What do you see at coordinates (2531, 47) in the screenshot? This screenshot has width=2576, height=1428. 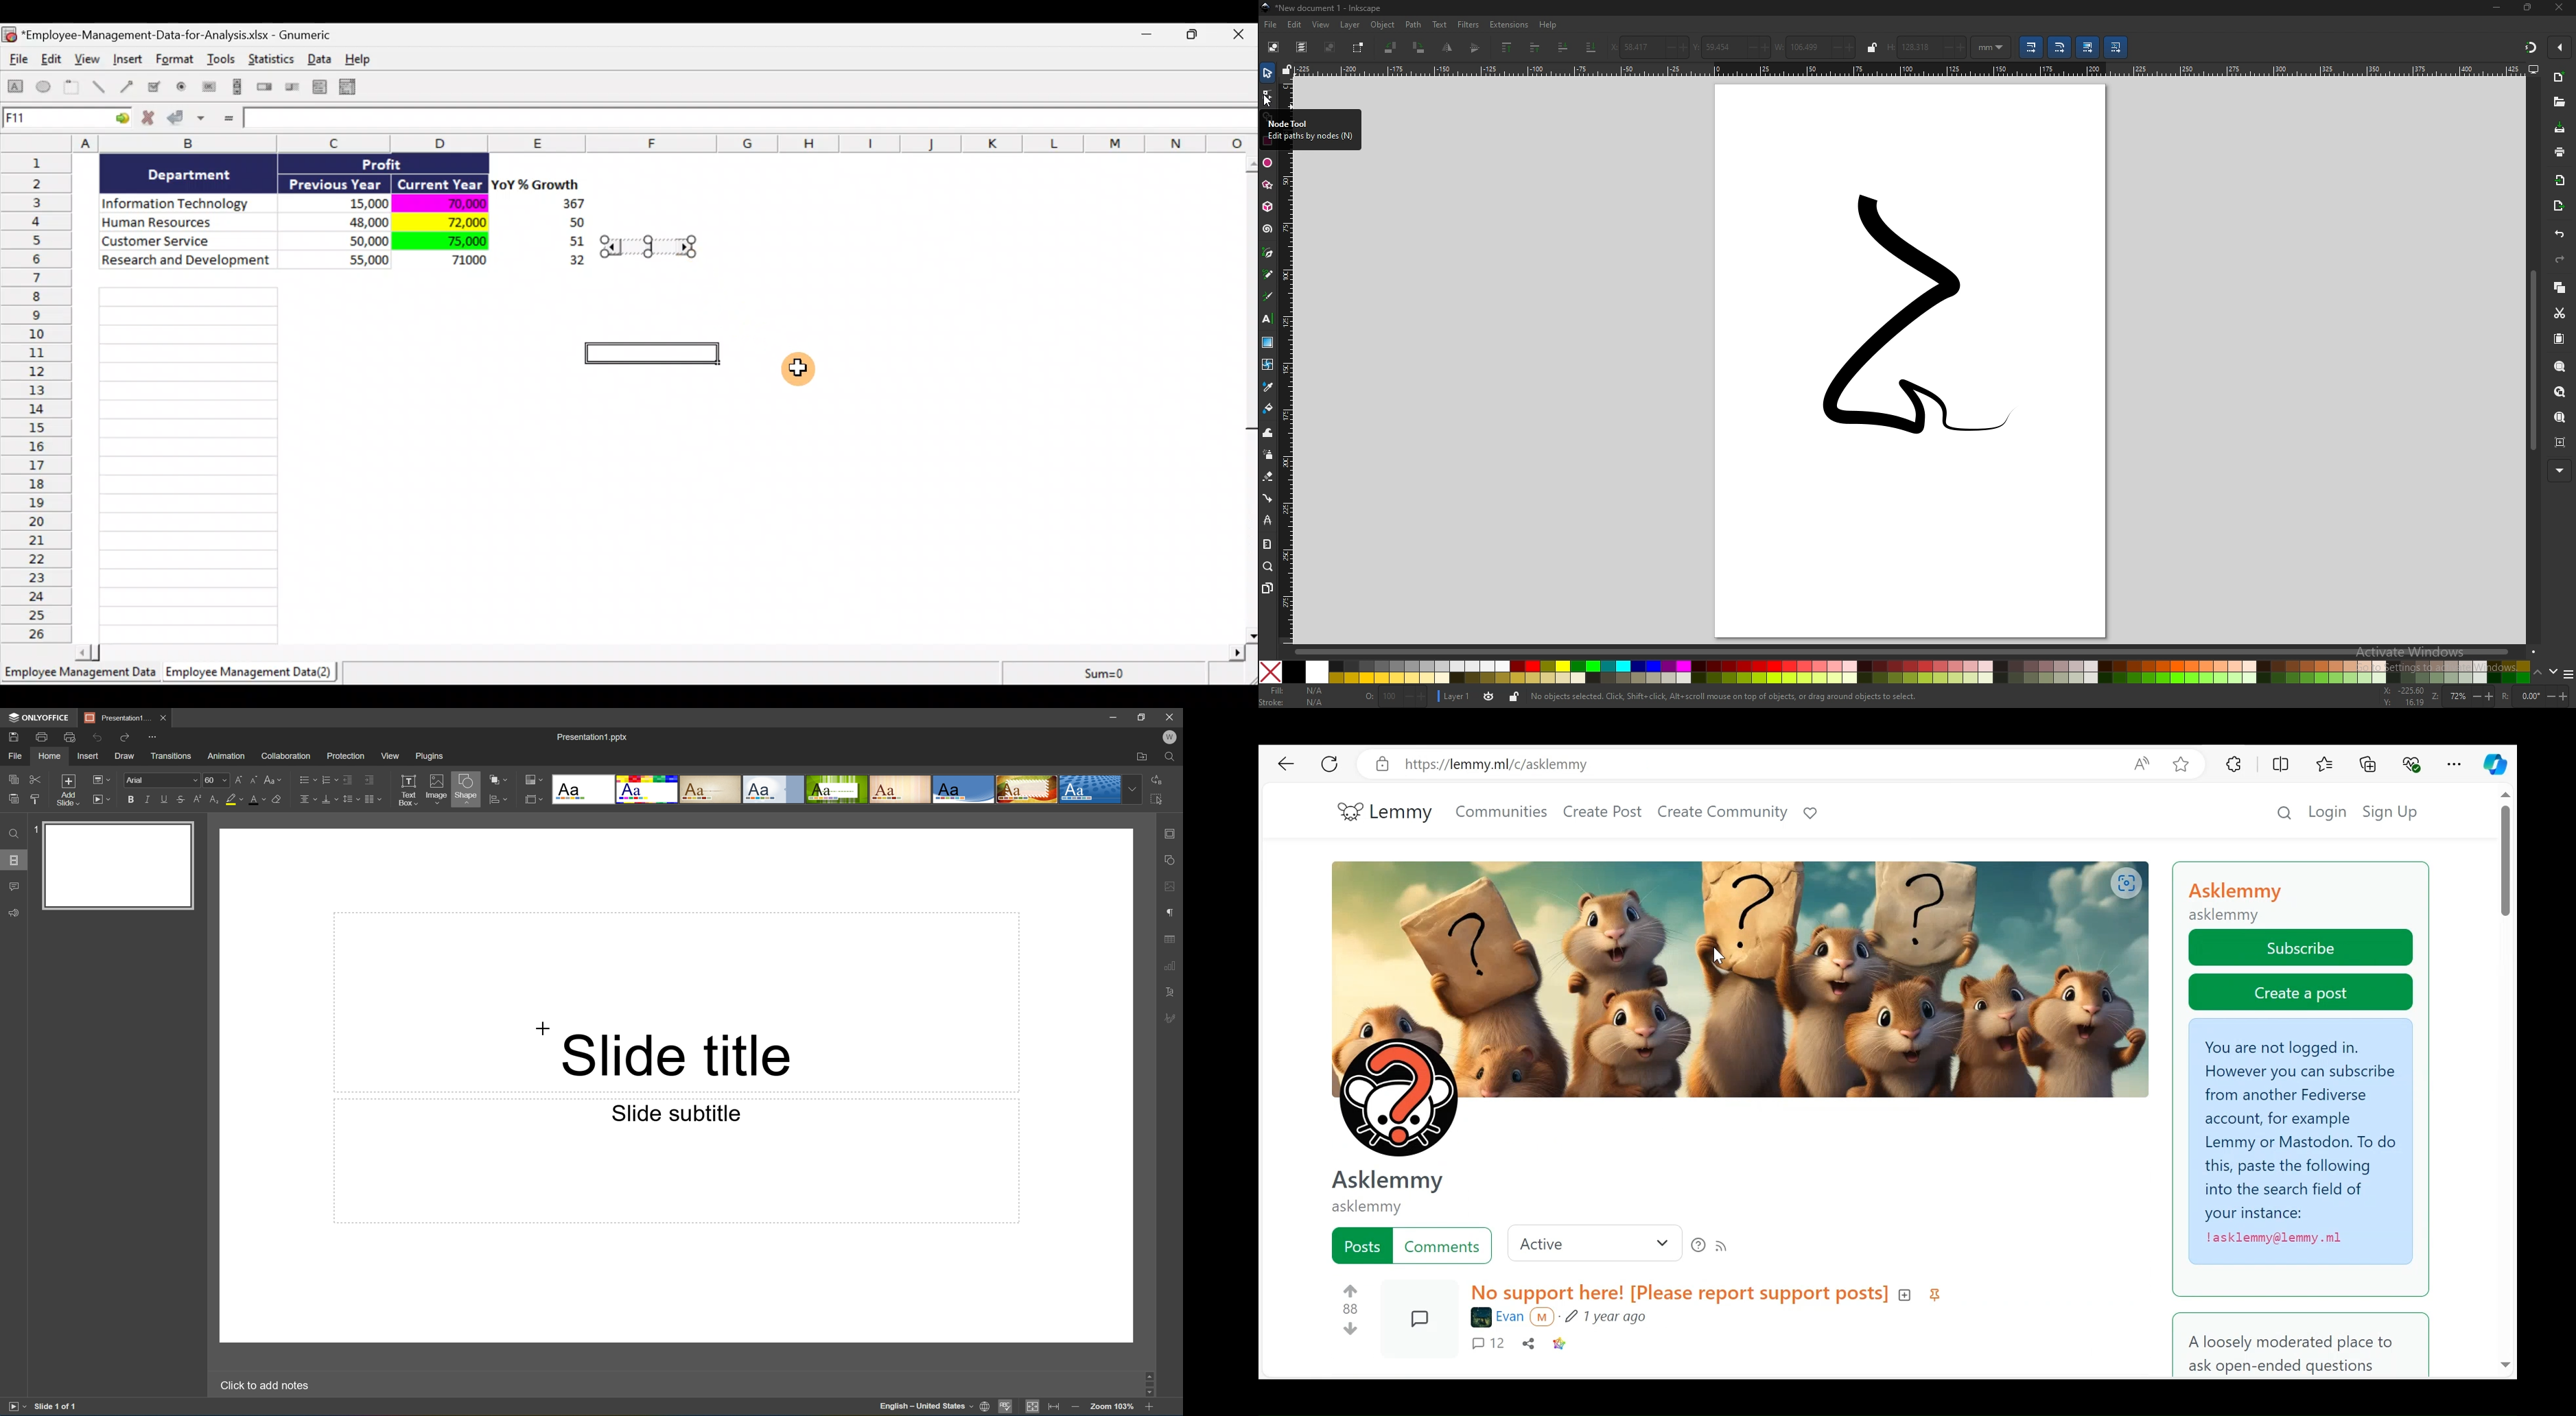 I see `snapper` at bounding box center [2531, 47].